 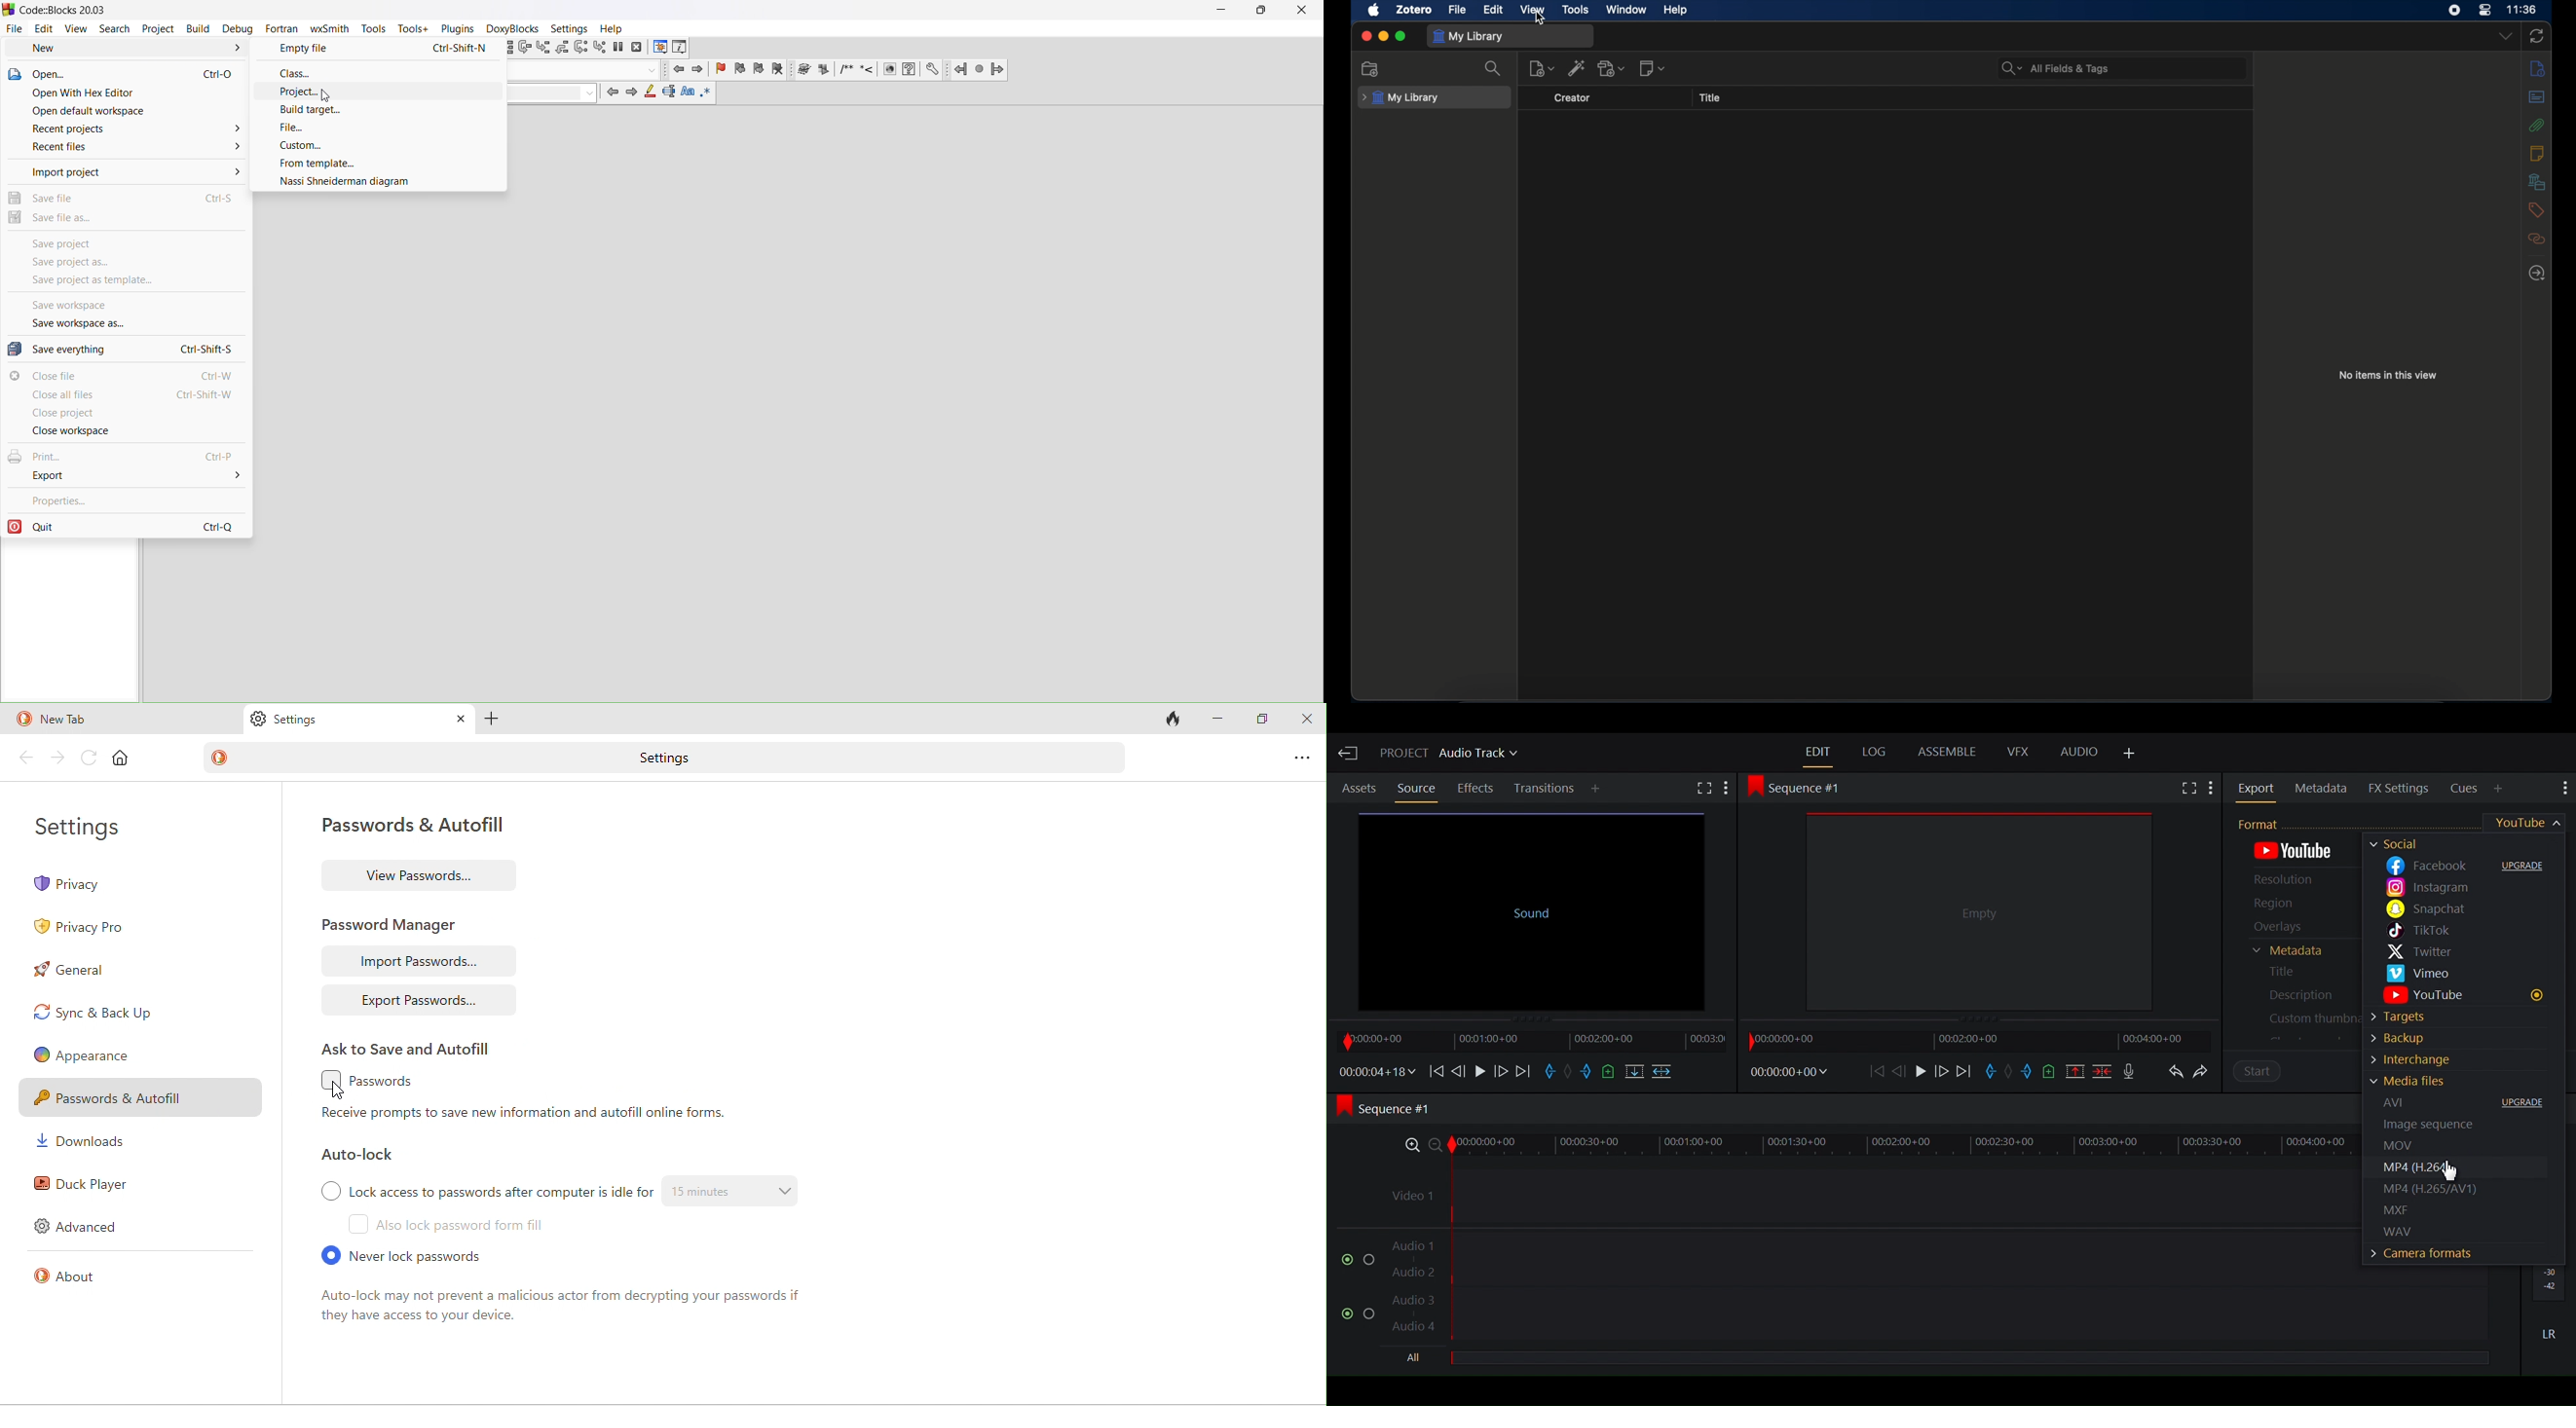 I want to click on dropdown, so click(x=2507, y=36).